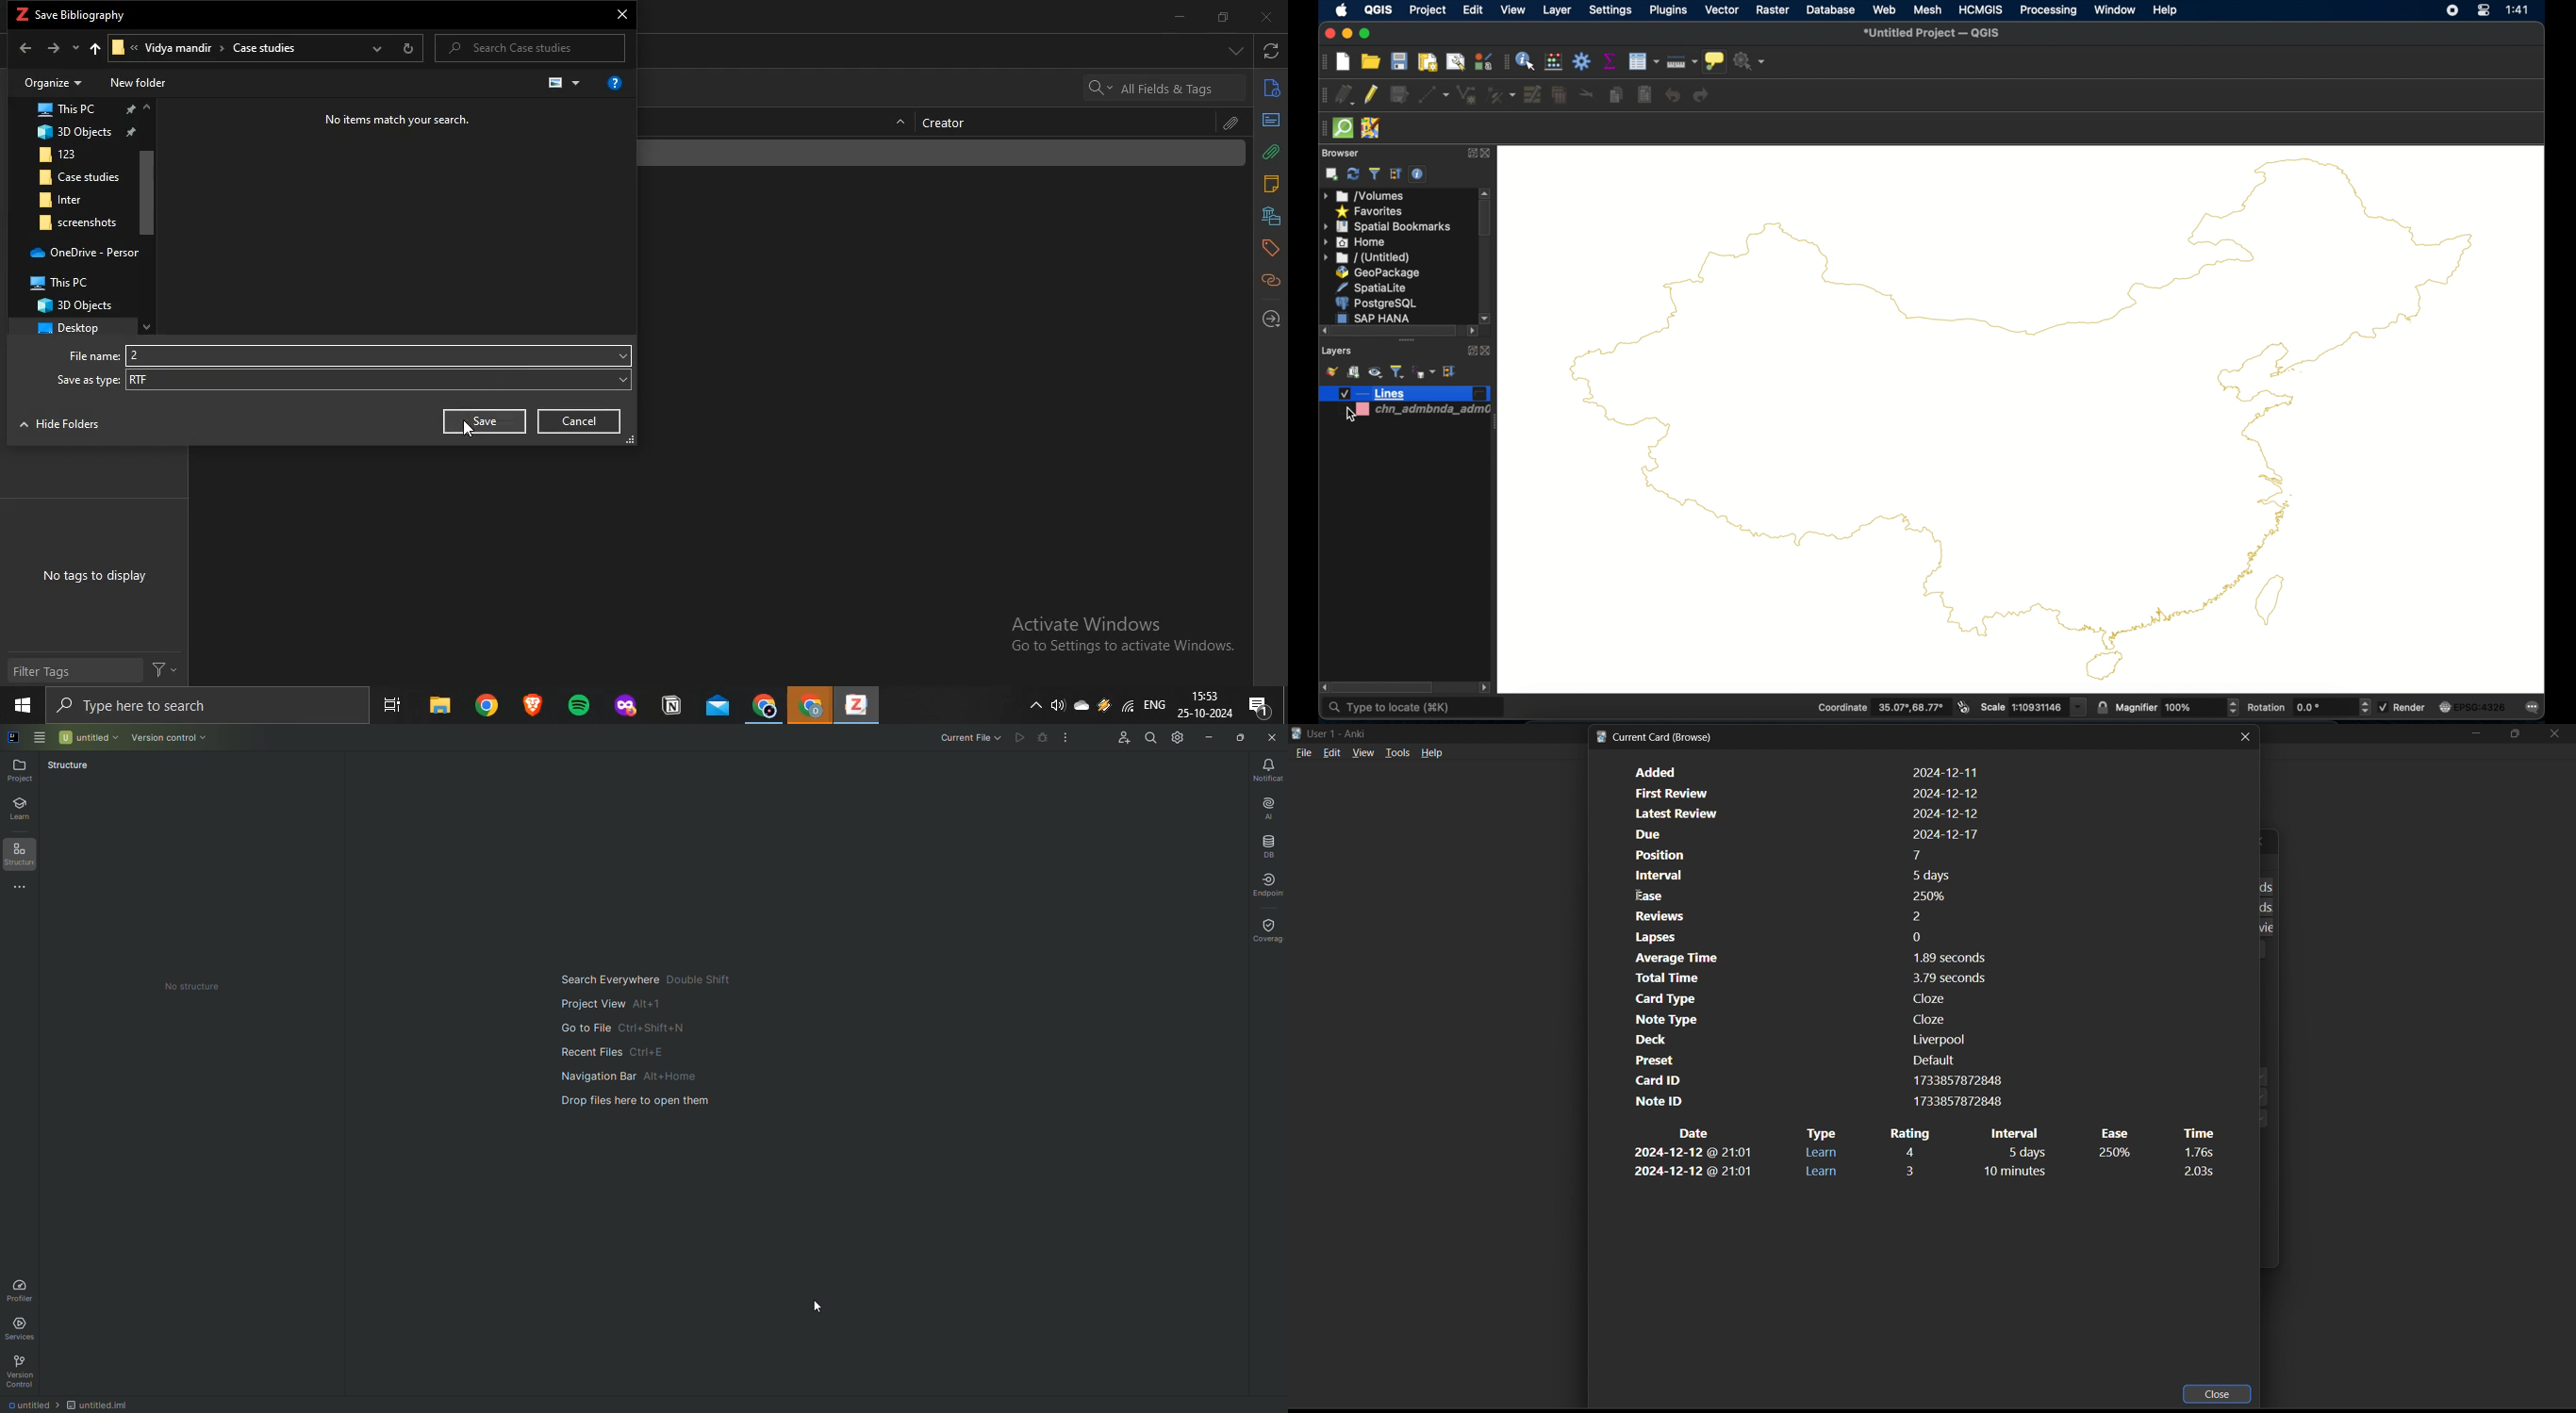 The image size is (2576, 1428). Describe the element at coordinates (145, 84) in the screenshot. I see `New folder` at that location.